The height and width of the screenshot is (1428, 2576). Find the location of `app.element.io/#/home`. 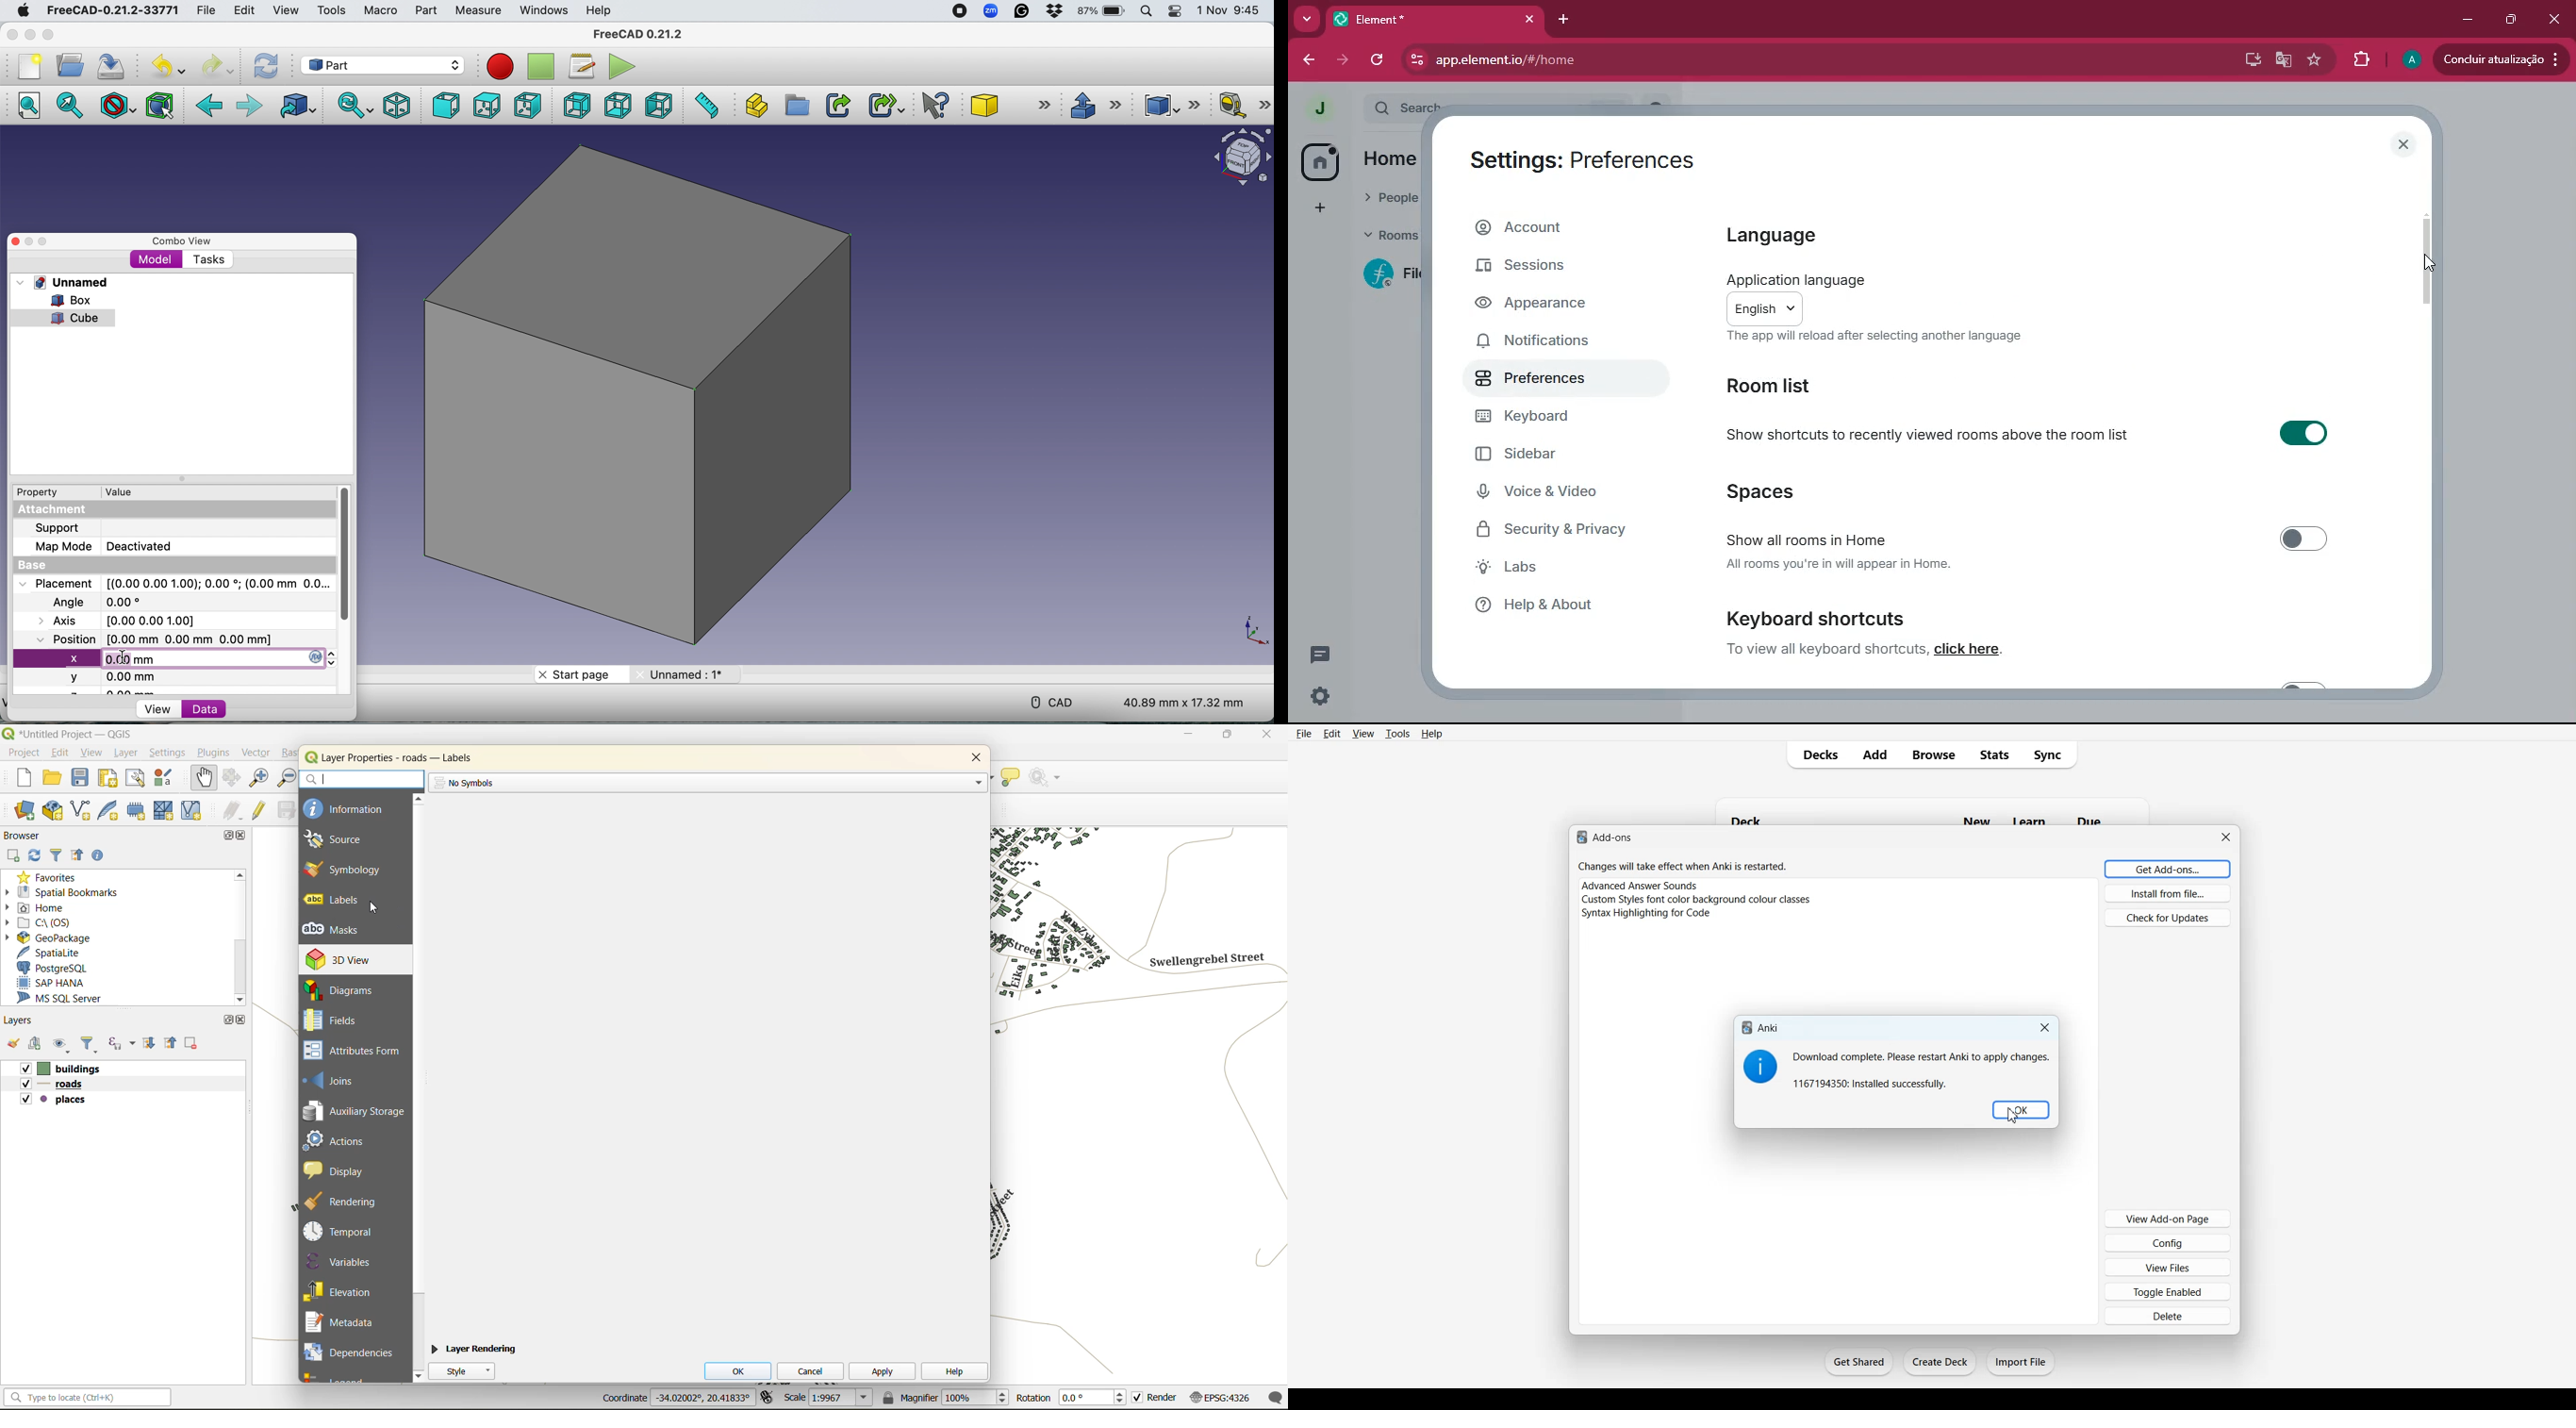

app.element.io/#/home is located at coordinates (1560, 59).